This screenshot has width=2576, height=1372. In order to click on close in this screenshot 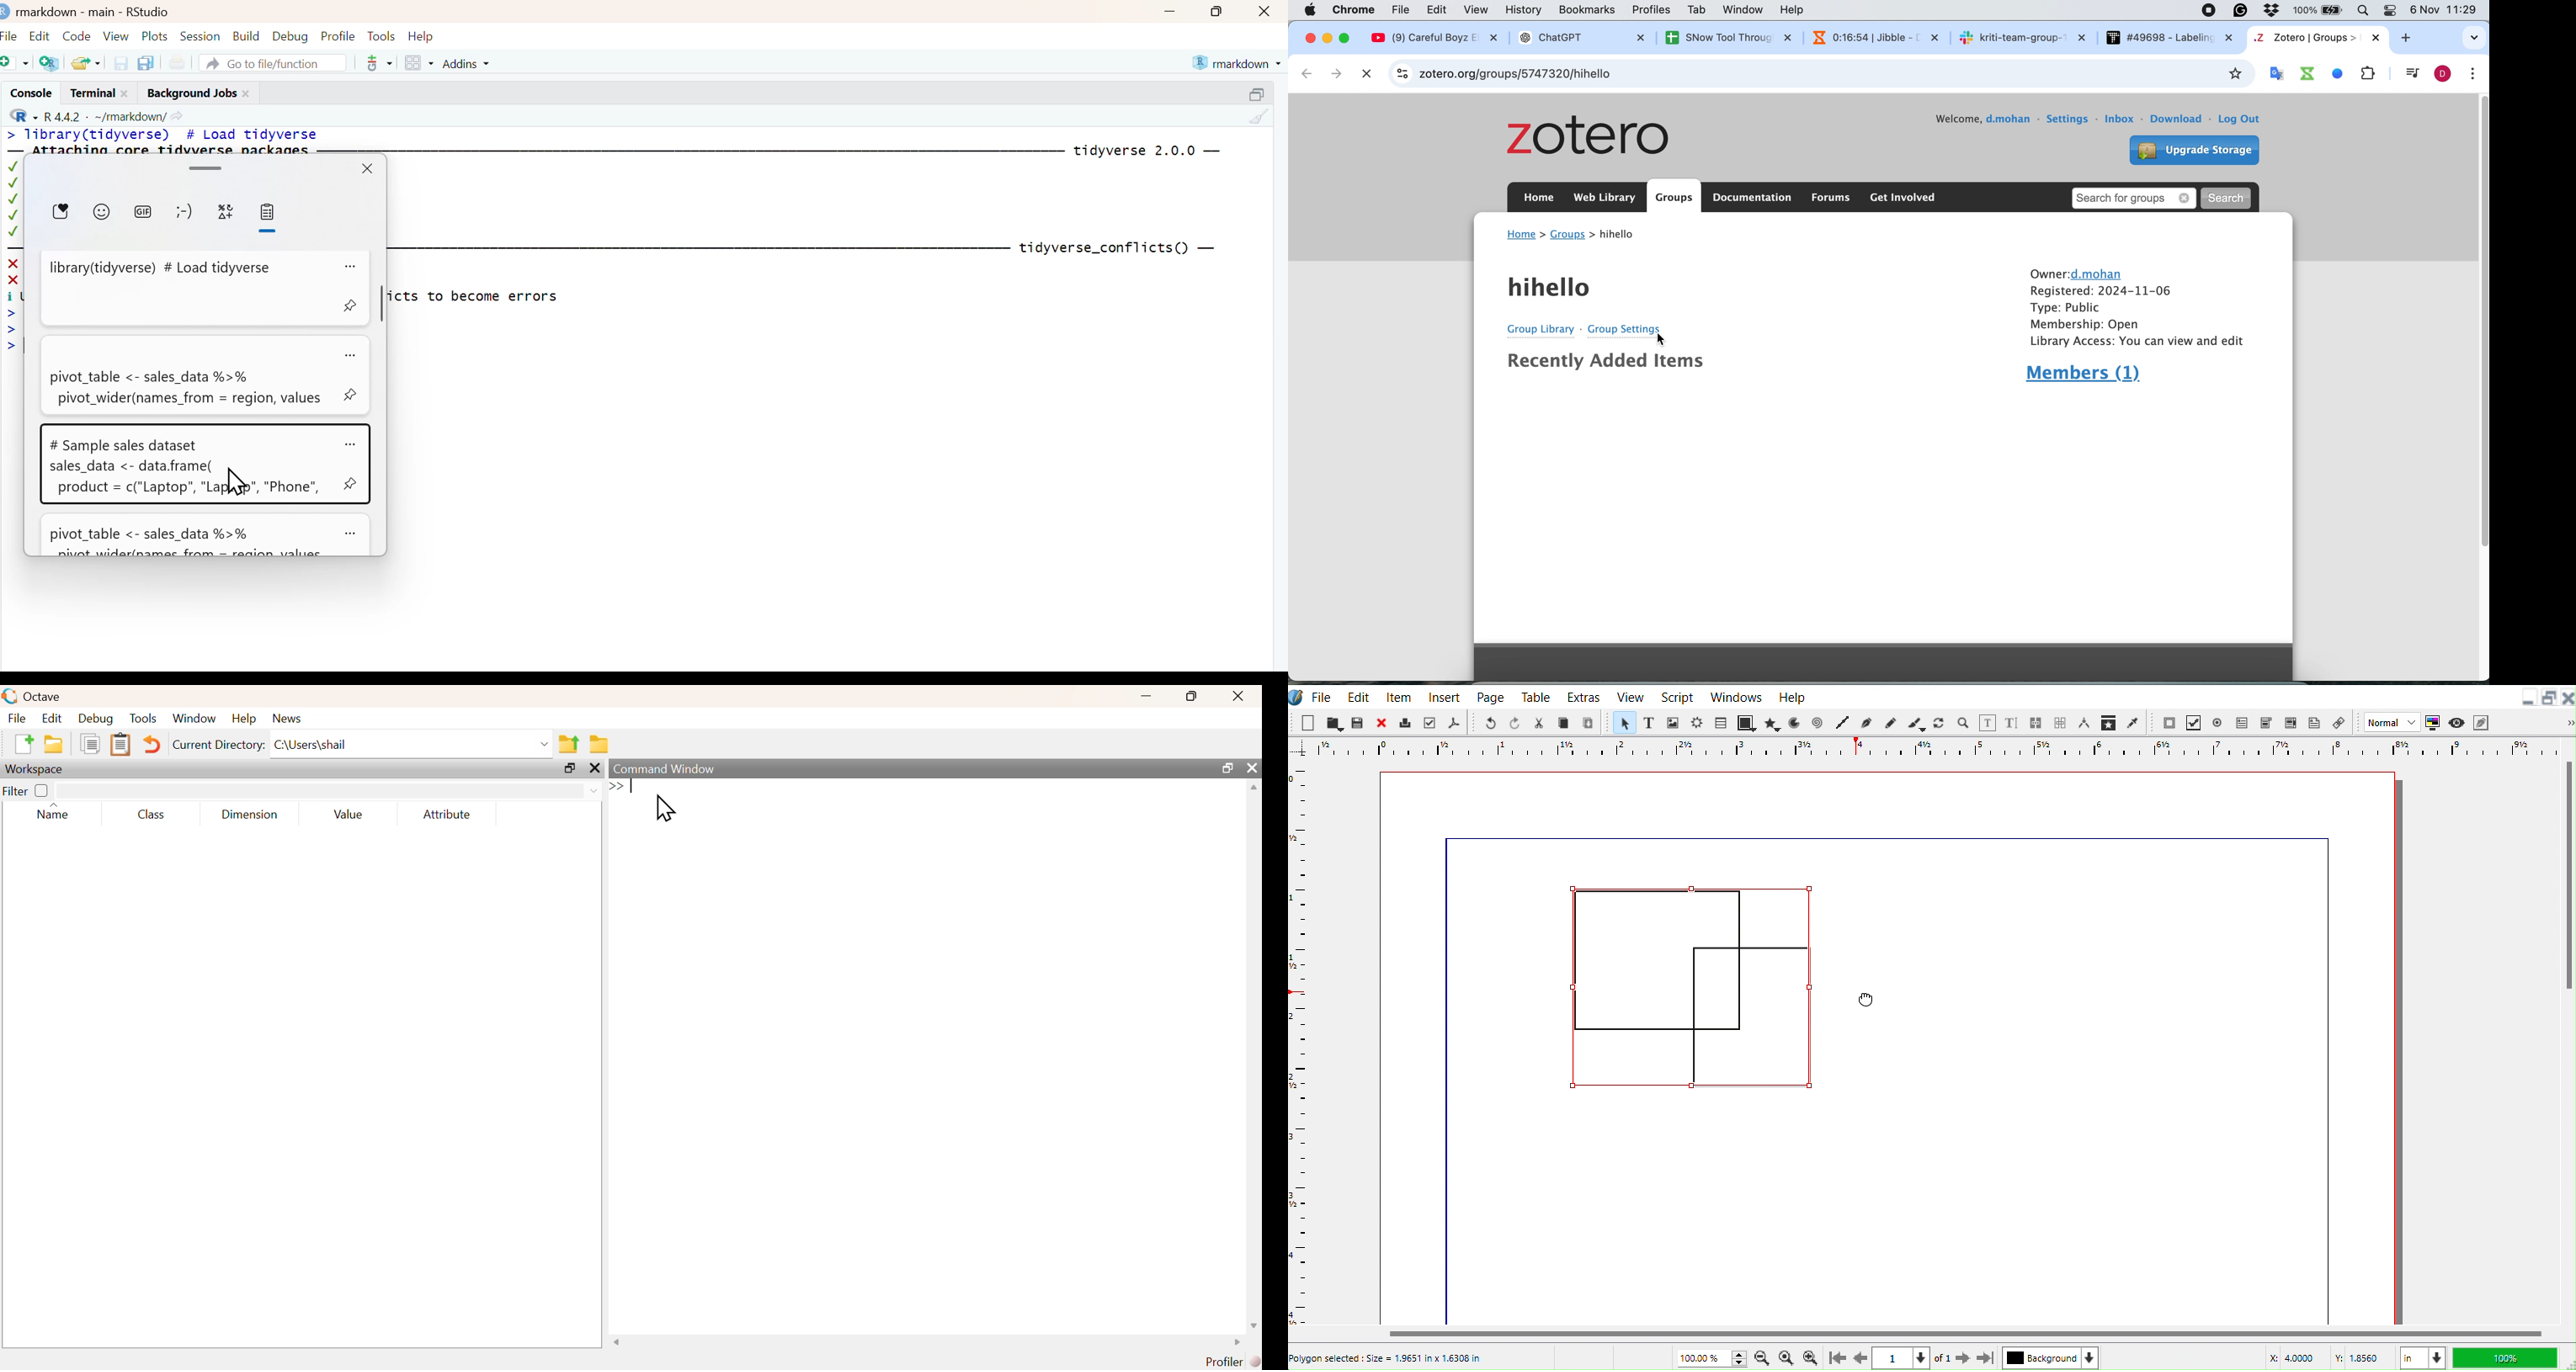, I will do `click(1308, 38)`.